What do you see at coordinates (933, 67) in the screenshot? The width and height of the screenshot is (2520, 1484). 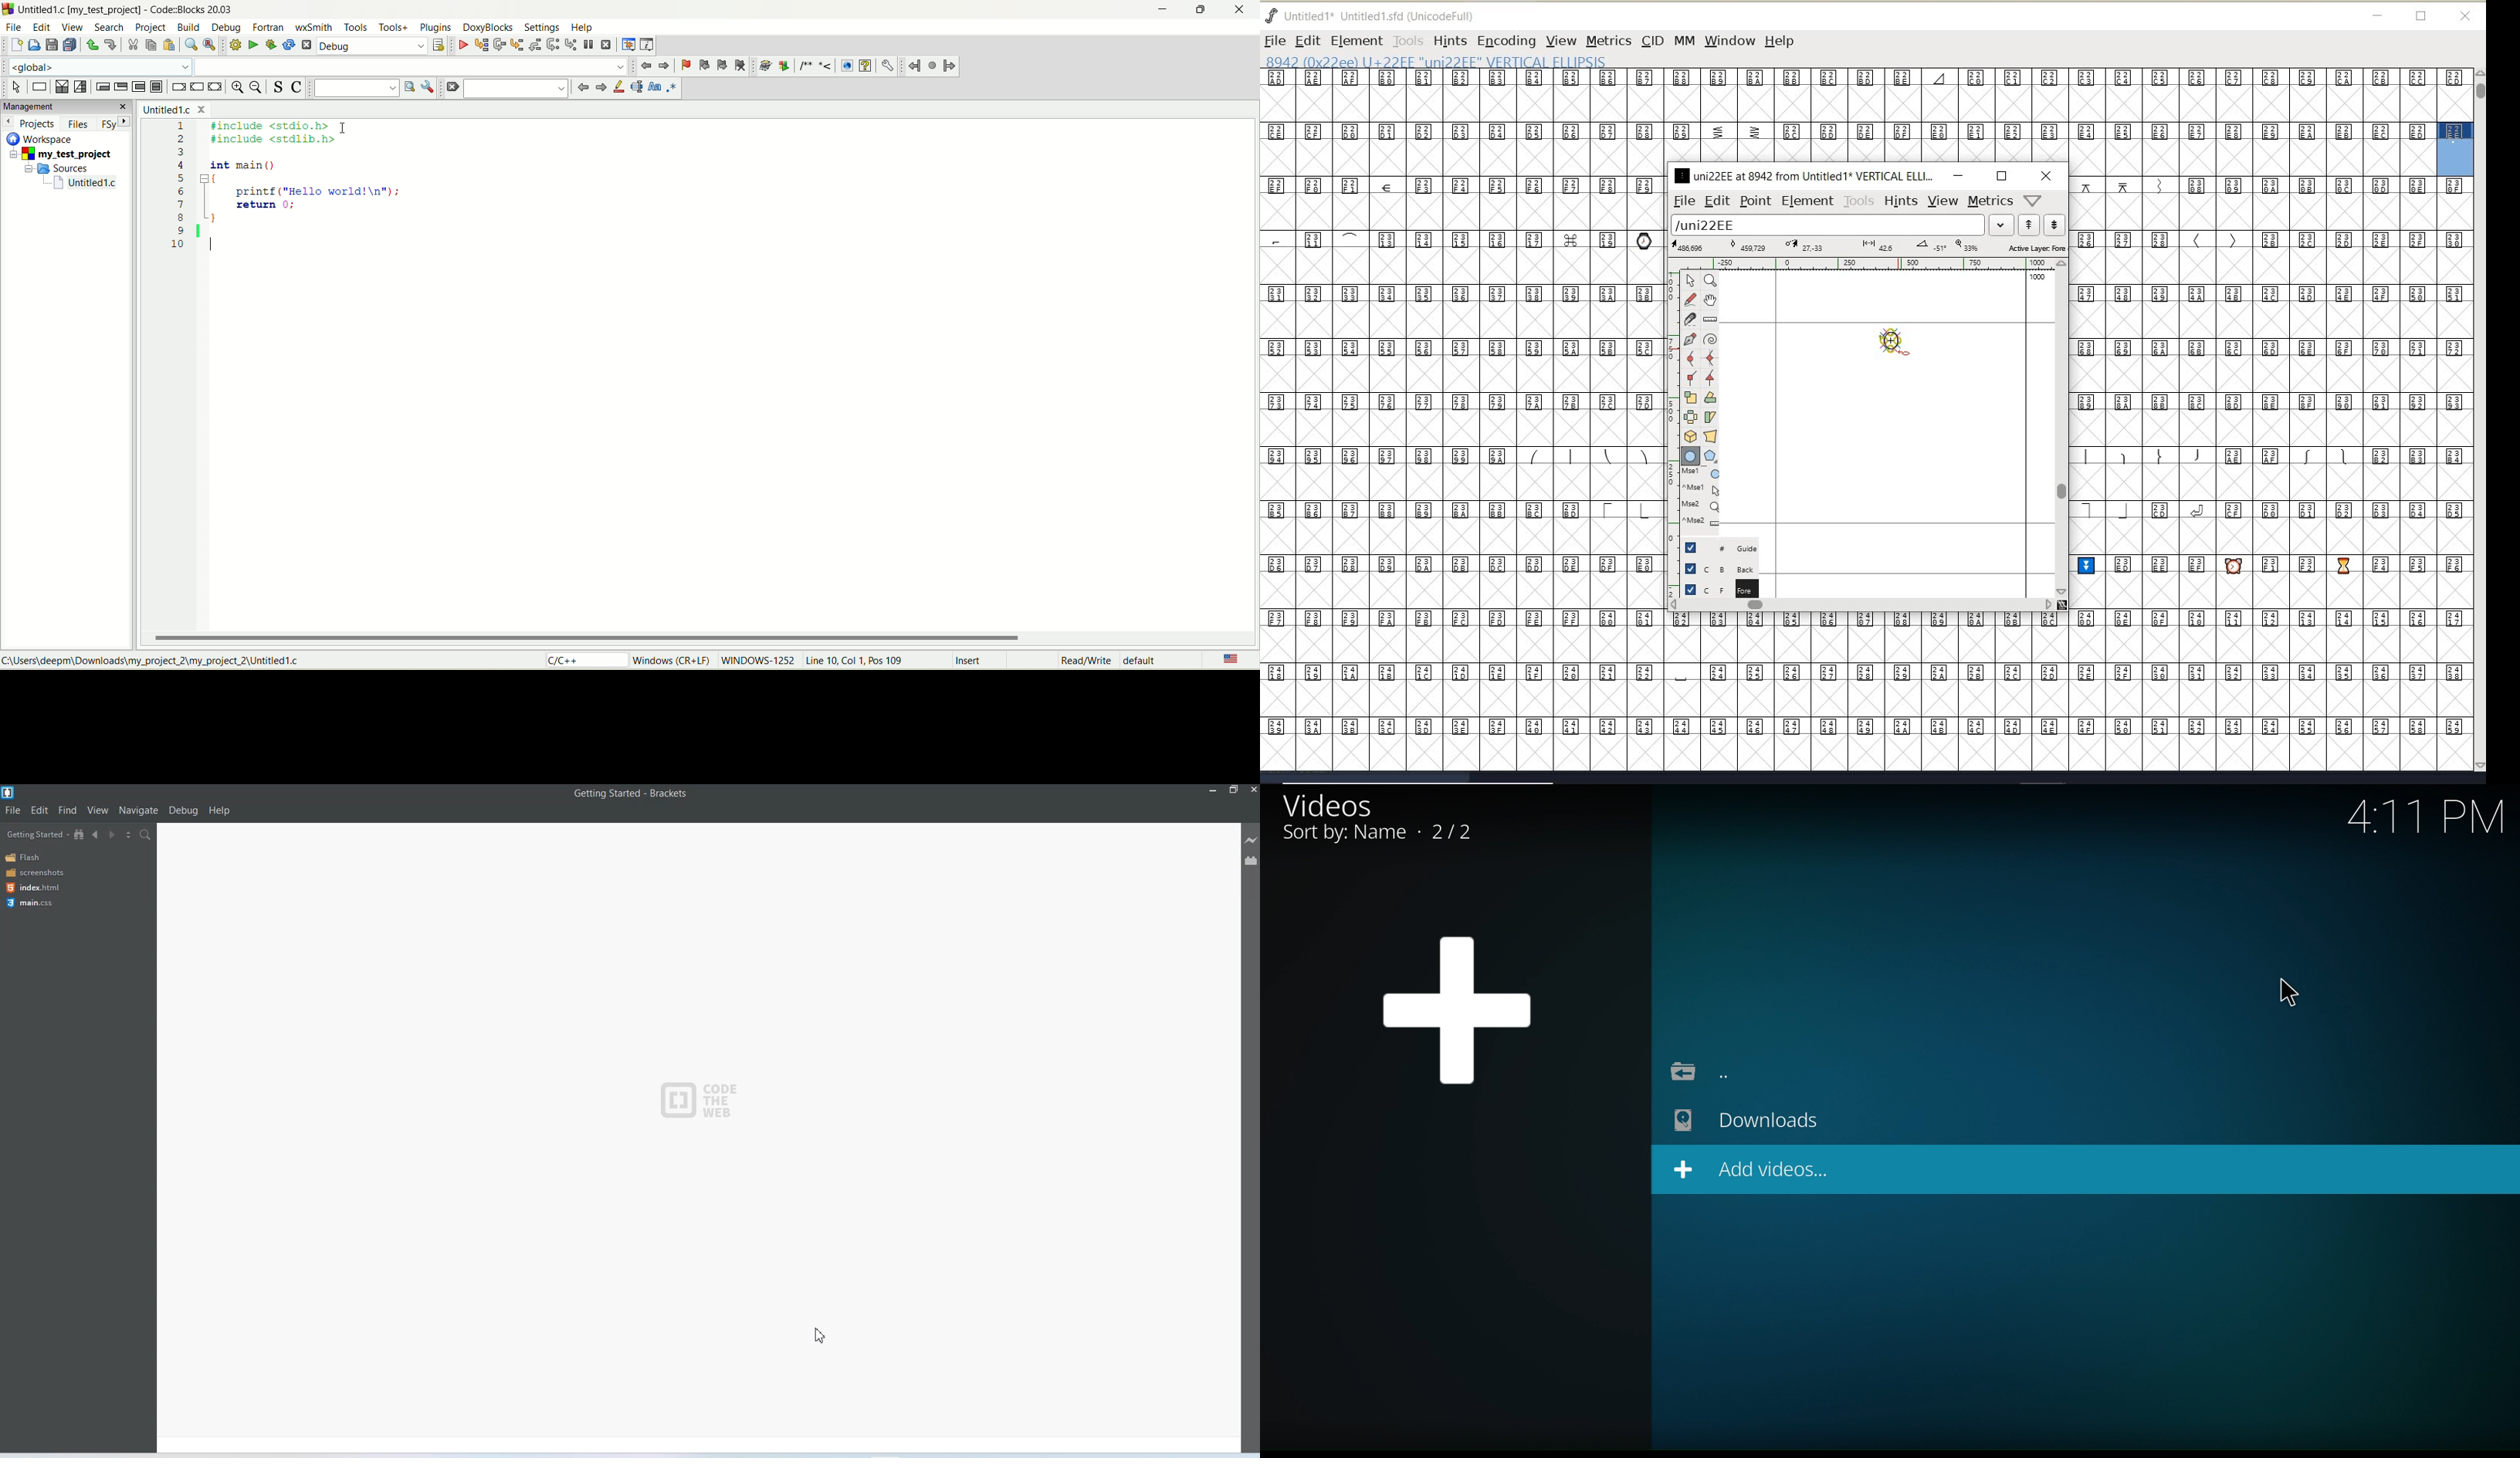 I see `last jump` at bounding box center [933, 67].